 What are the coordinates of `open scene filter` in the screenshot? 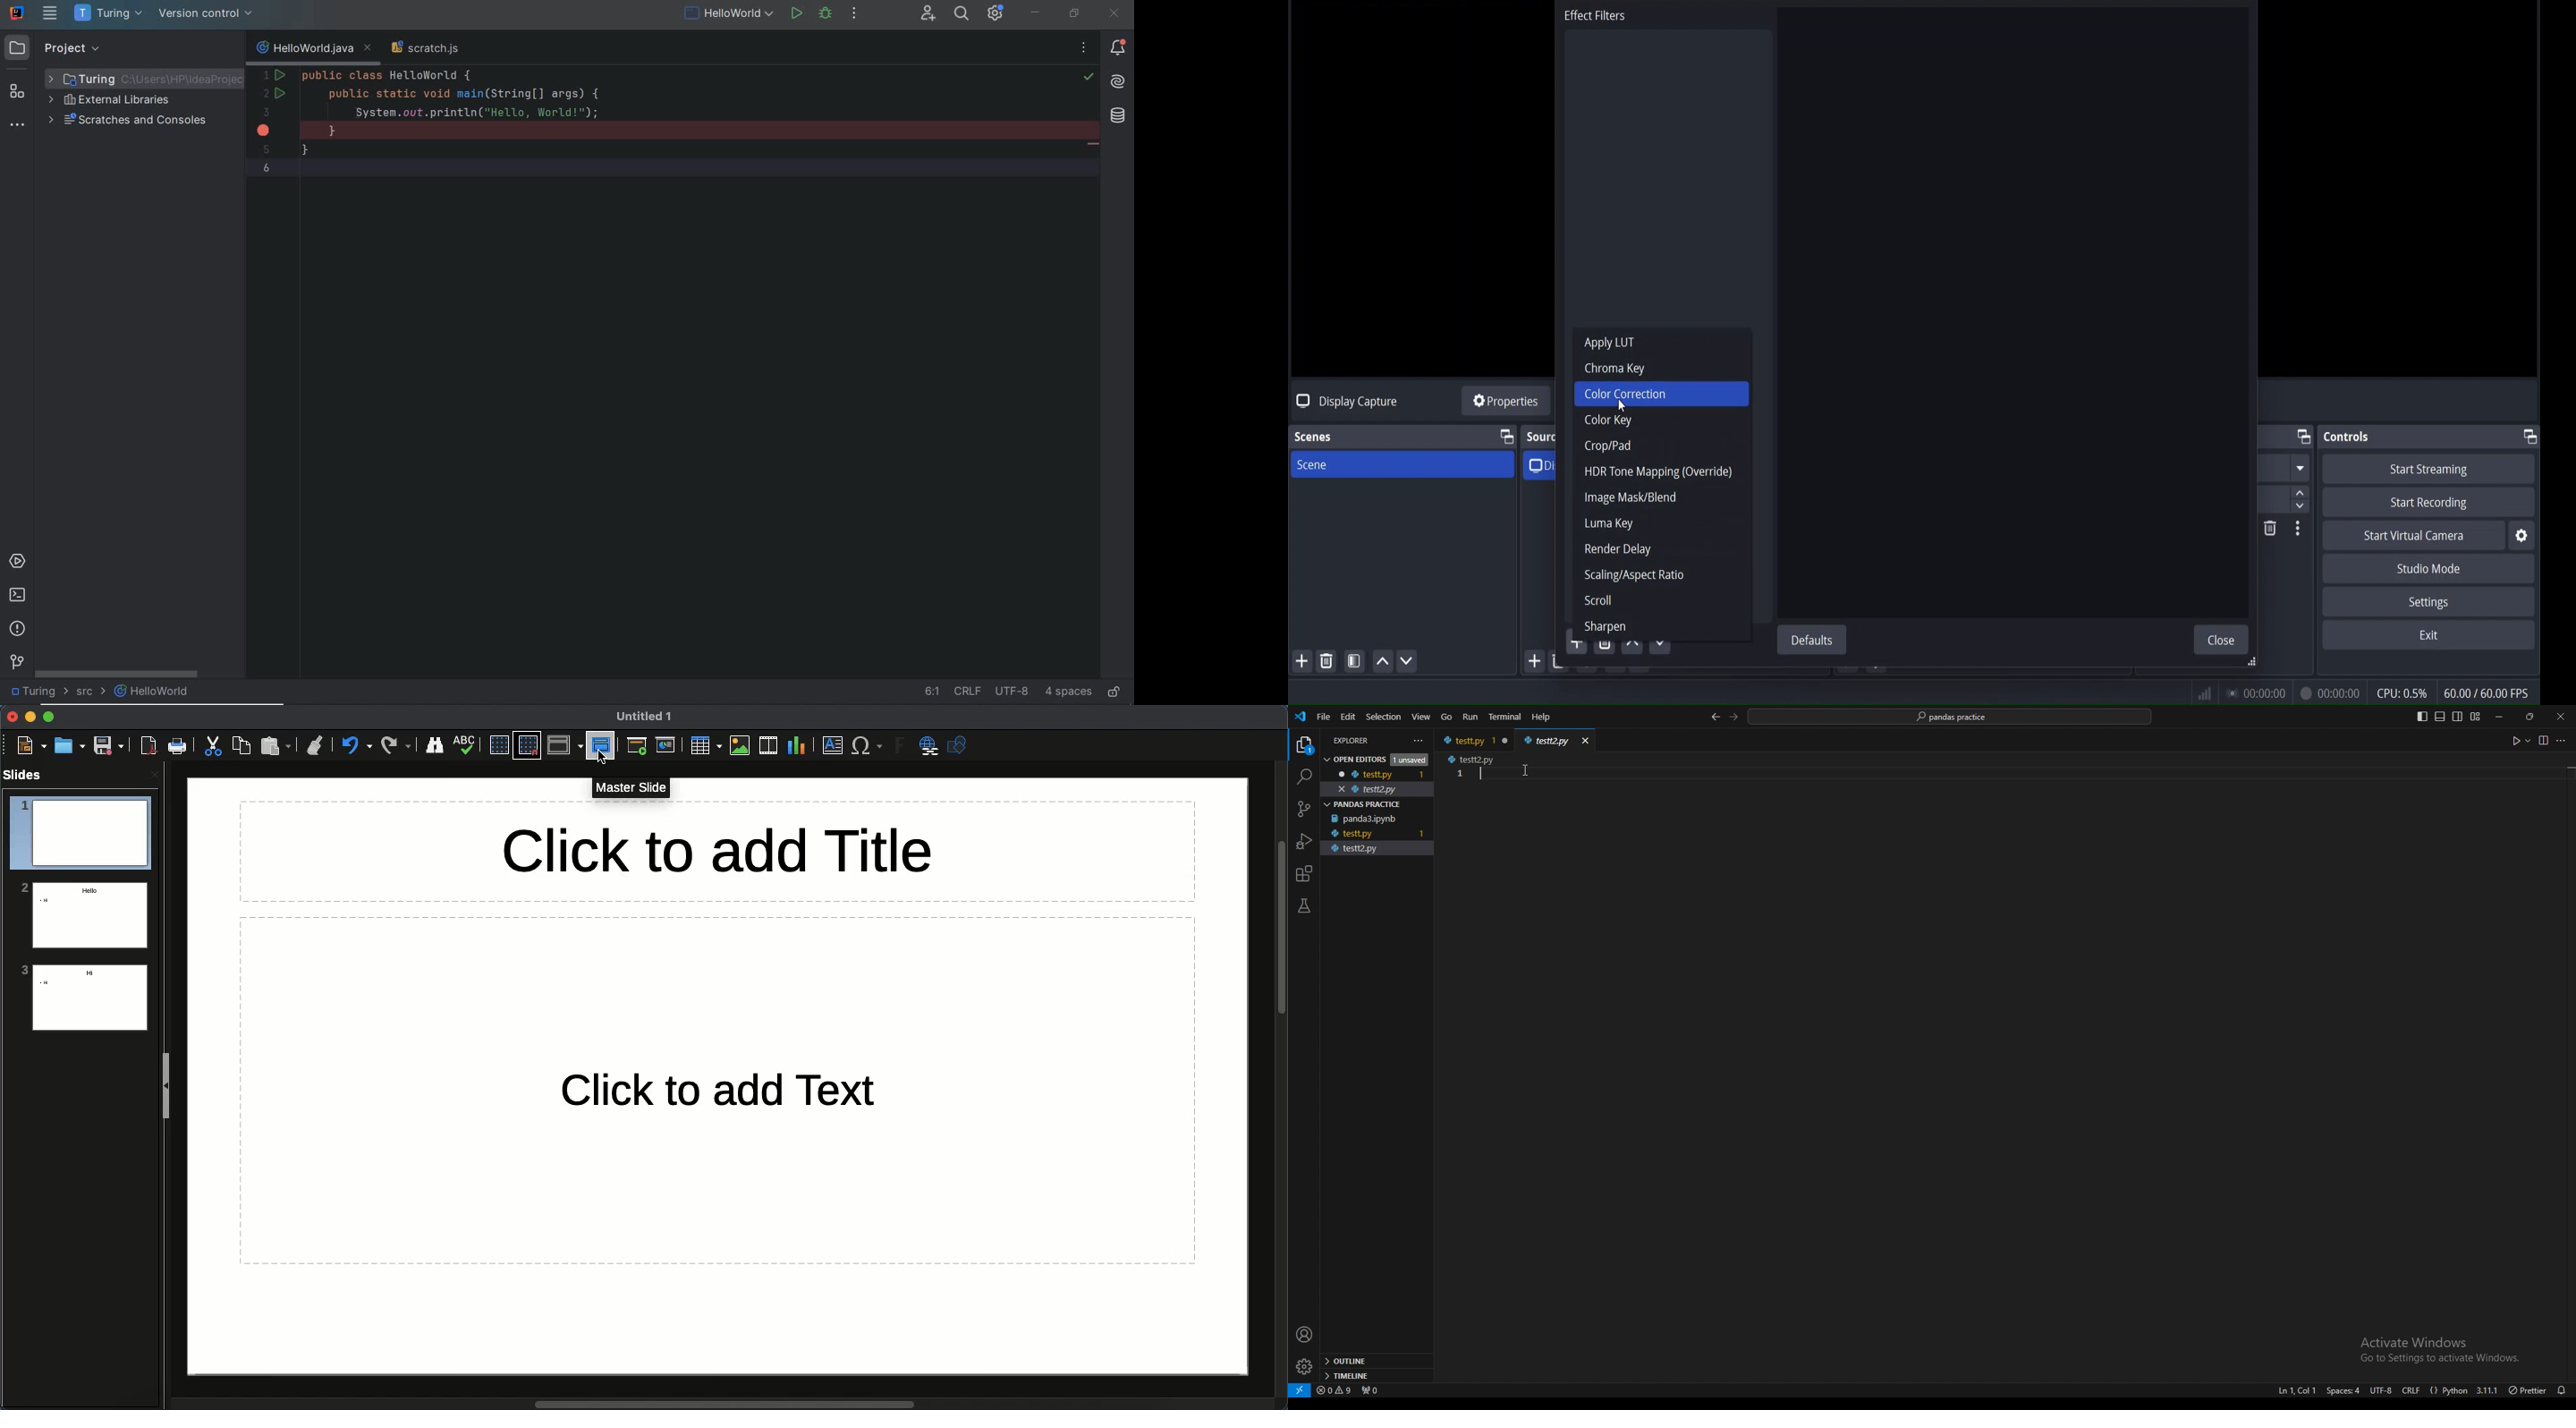 It's located at (1355, 663).